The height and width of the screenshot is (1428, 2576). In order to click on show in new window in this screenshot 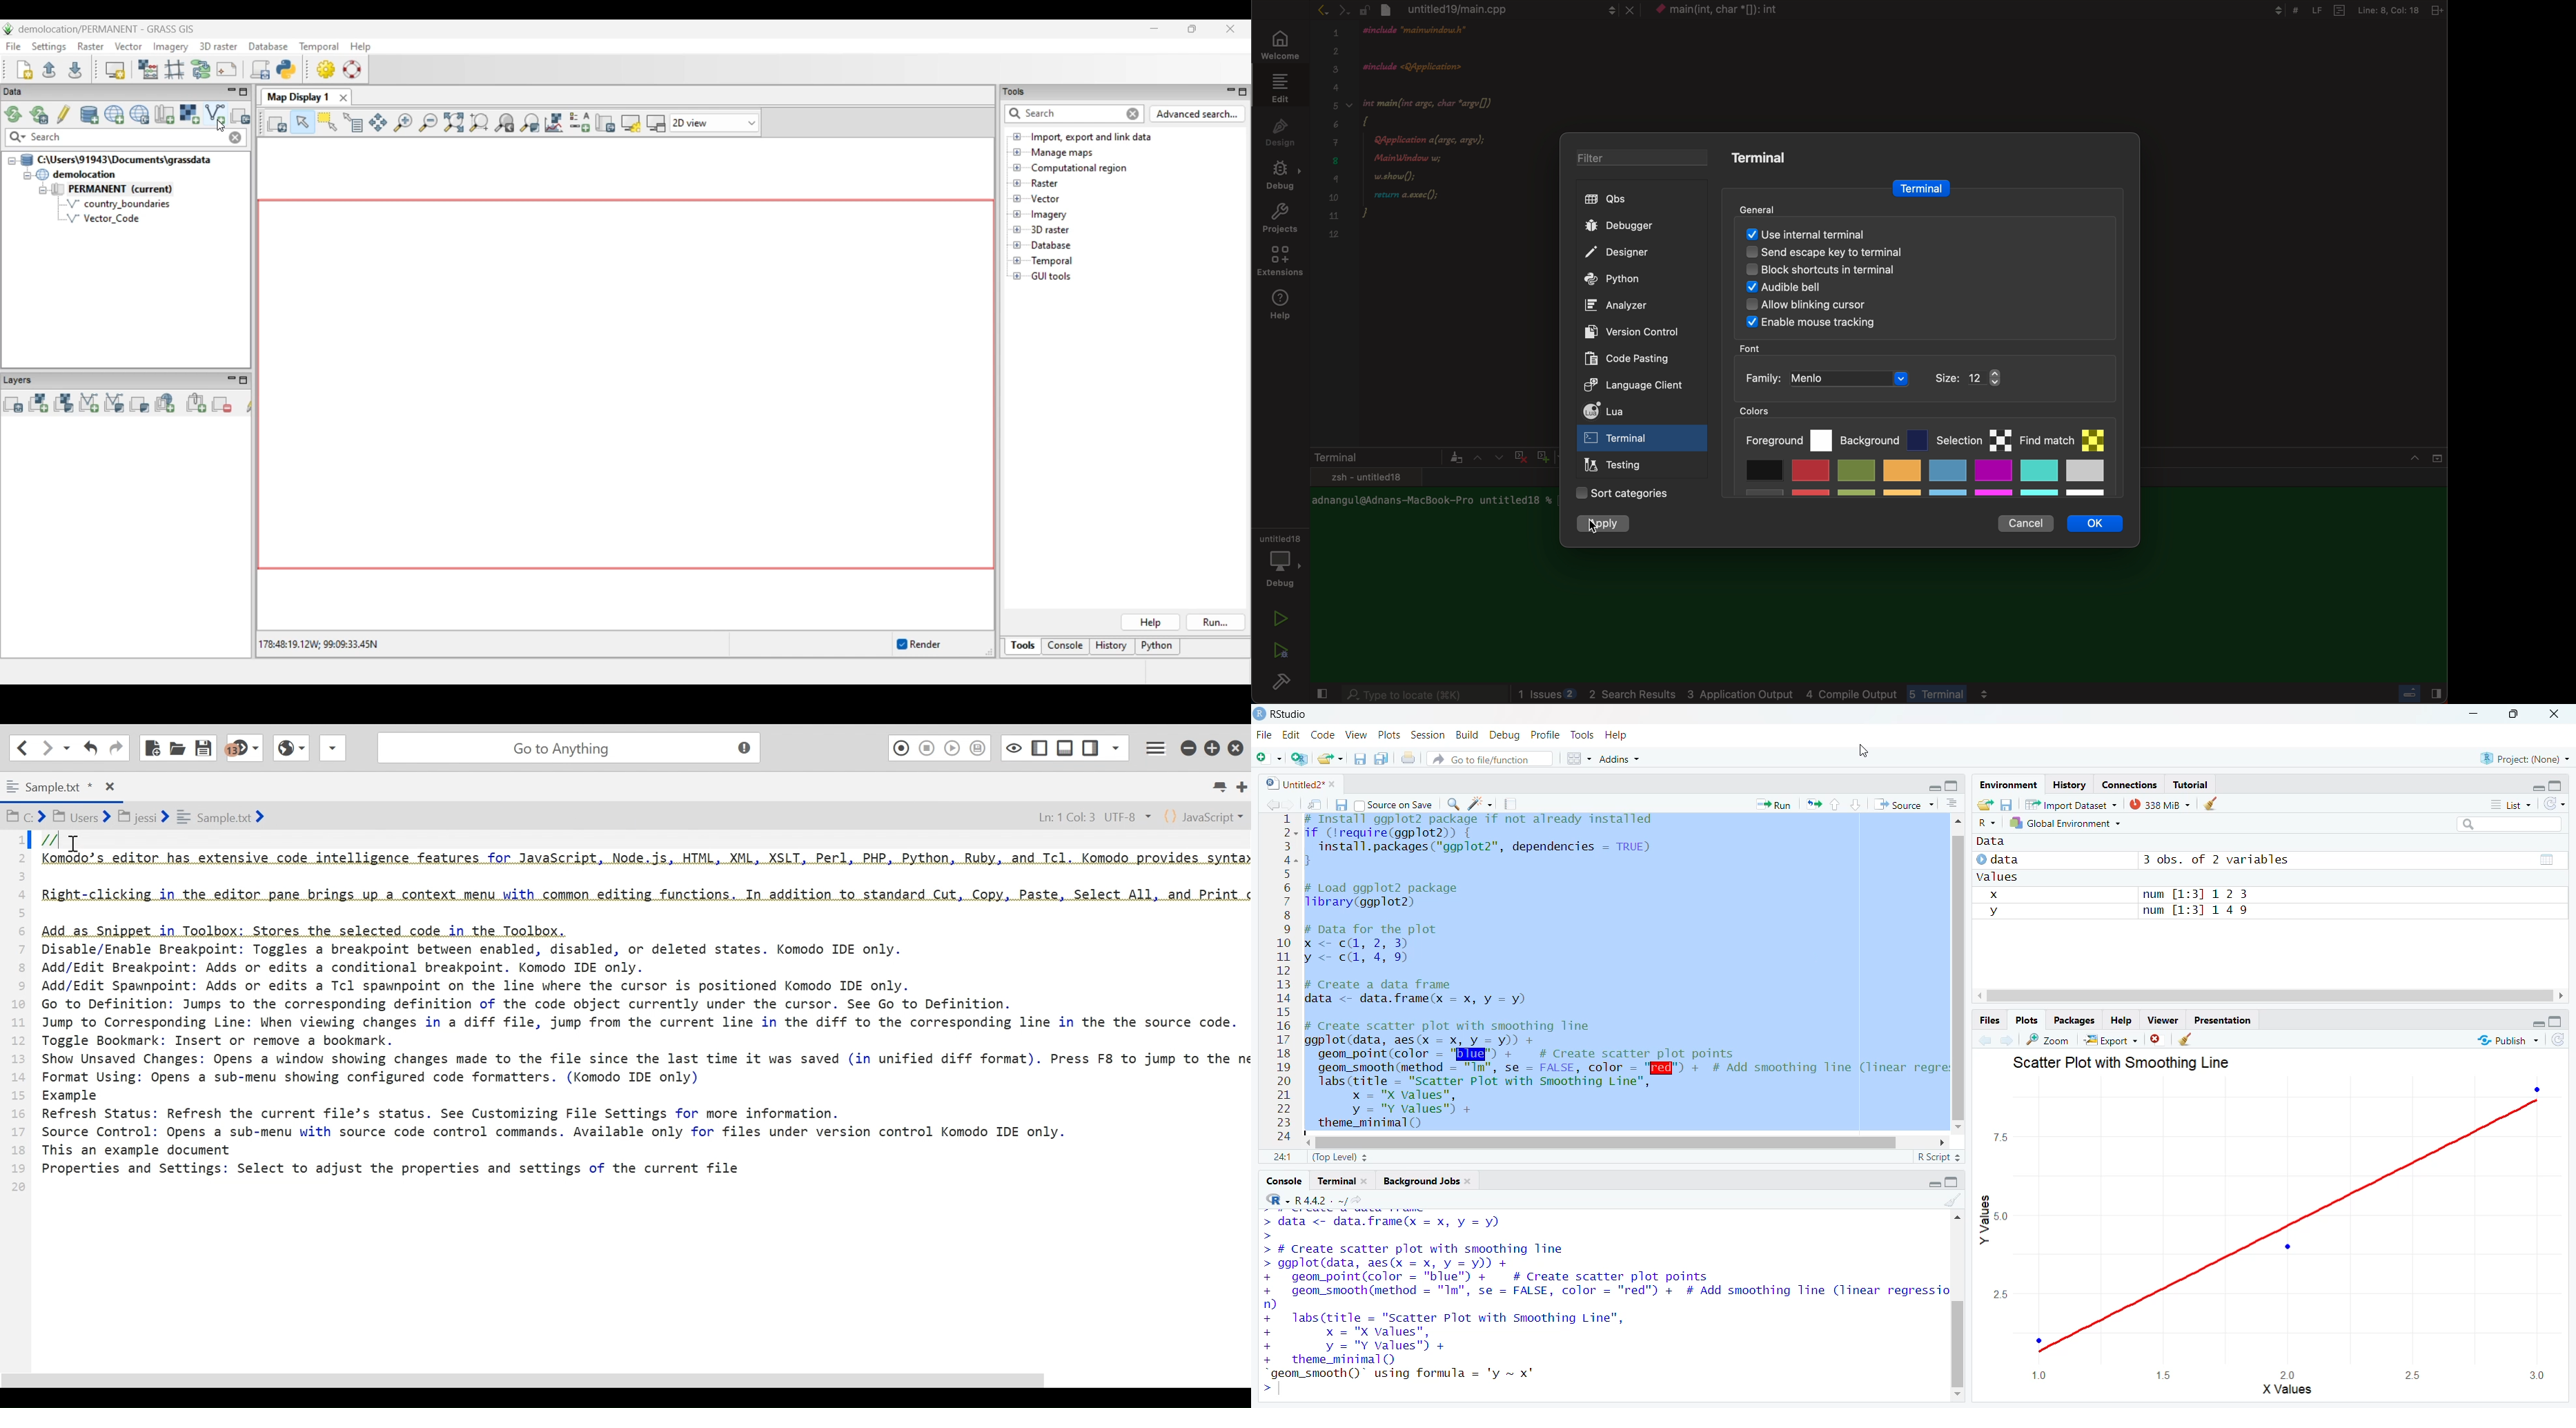, I will do `click(1315, 804)`.